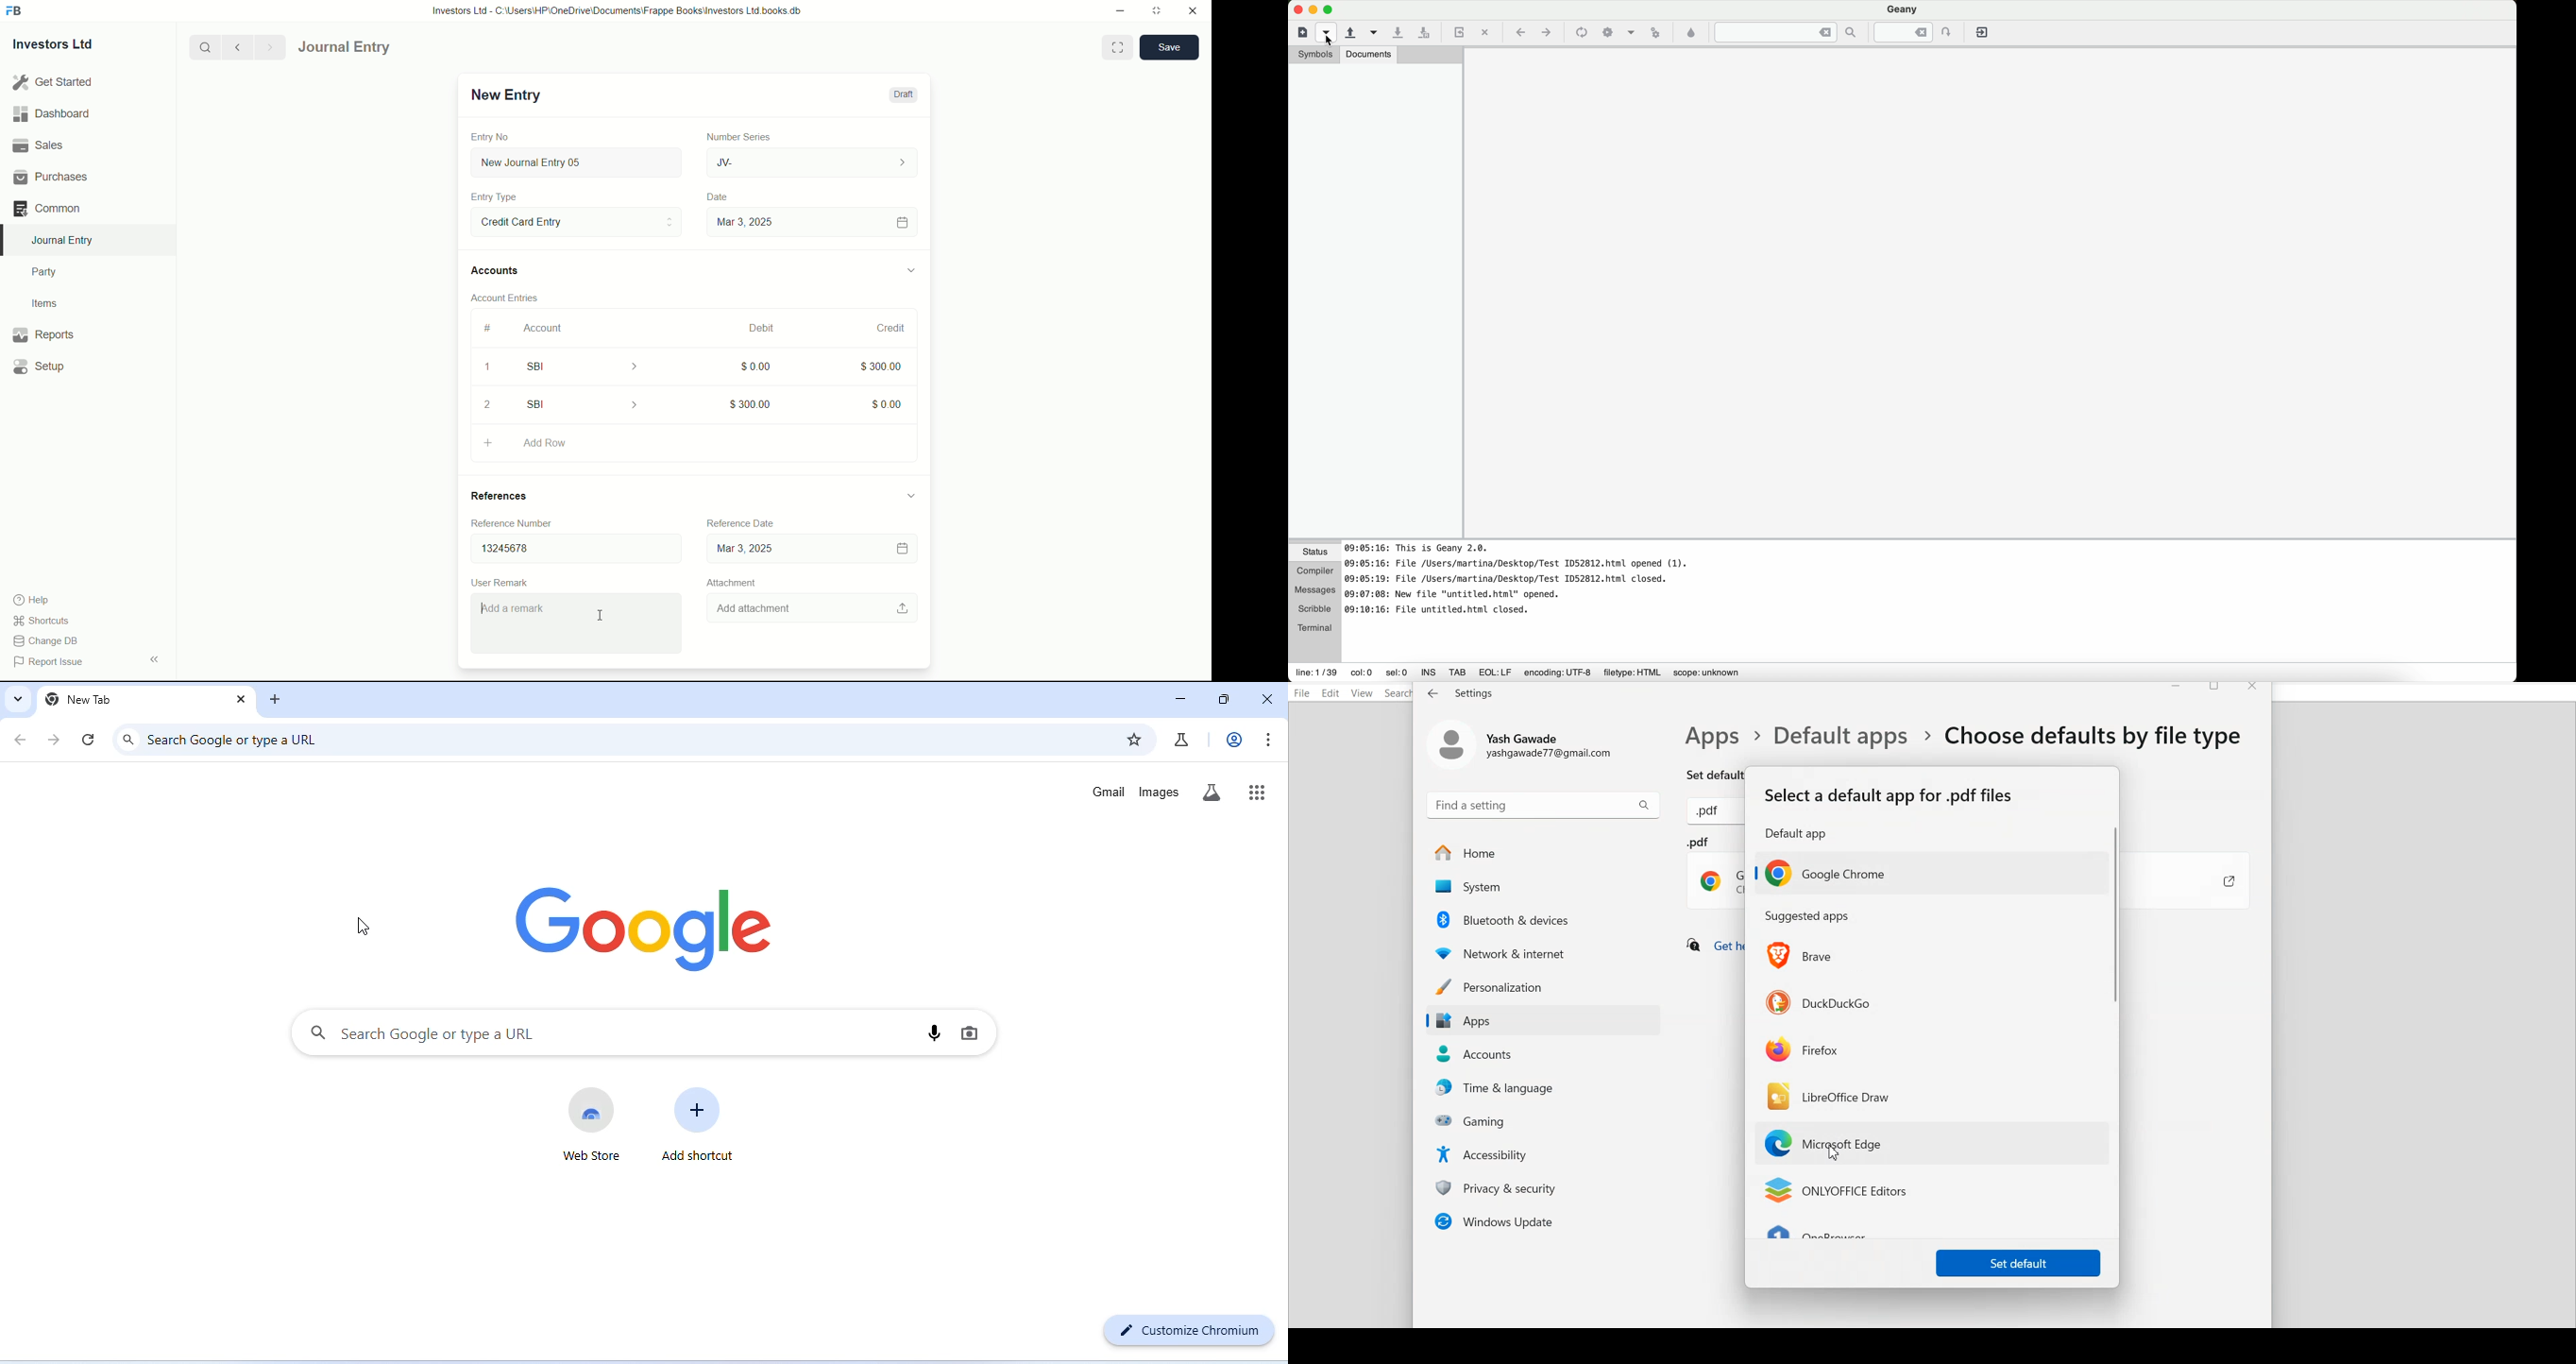 The width and height of the screenshot is (2576, 1372). What do you see at coordinates (1803, 956) in the screenshot?
I see `Brave` at bounding box center [1803, 956].